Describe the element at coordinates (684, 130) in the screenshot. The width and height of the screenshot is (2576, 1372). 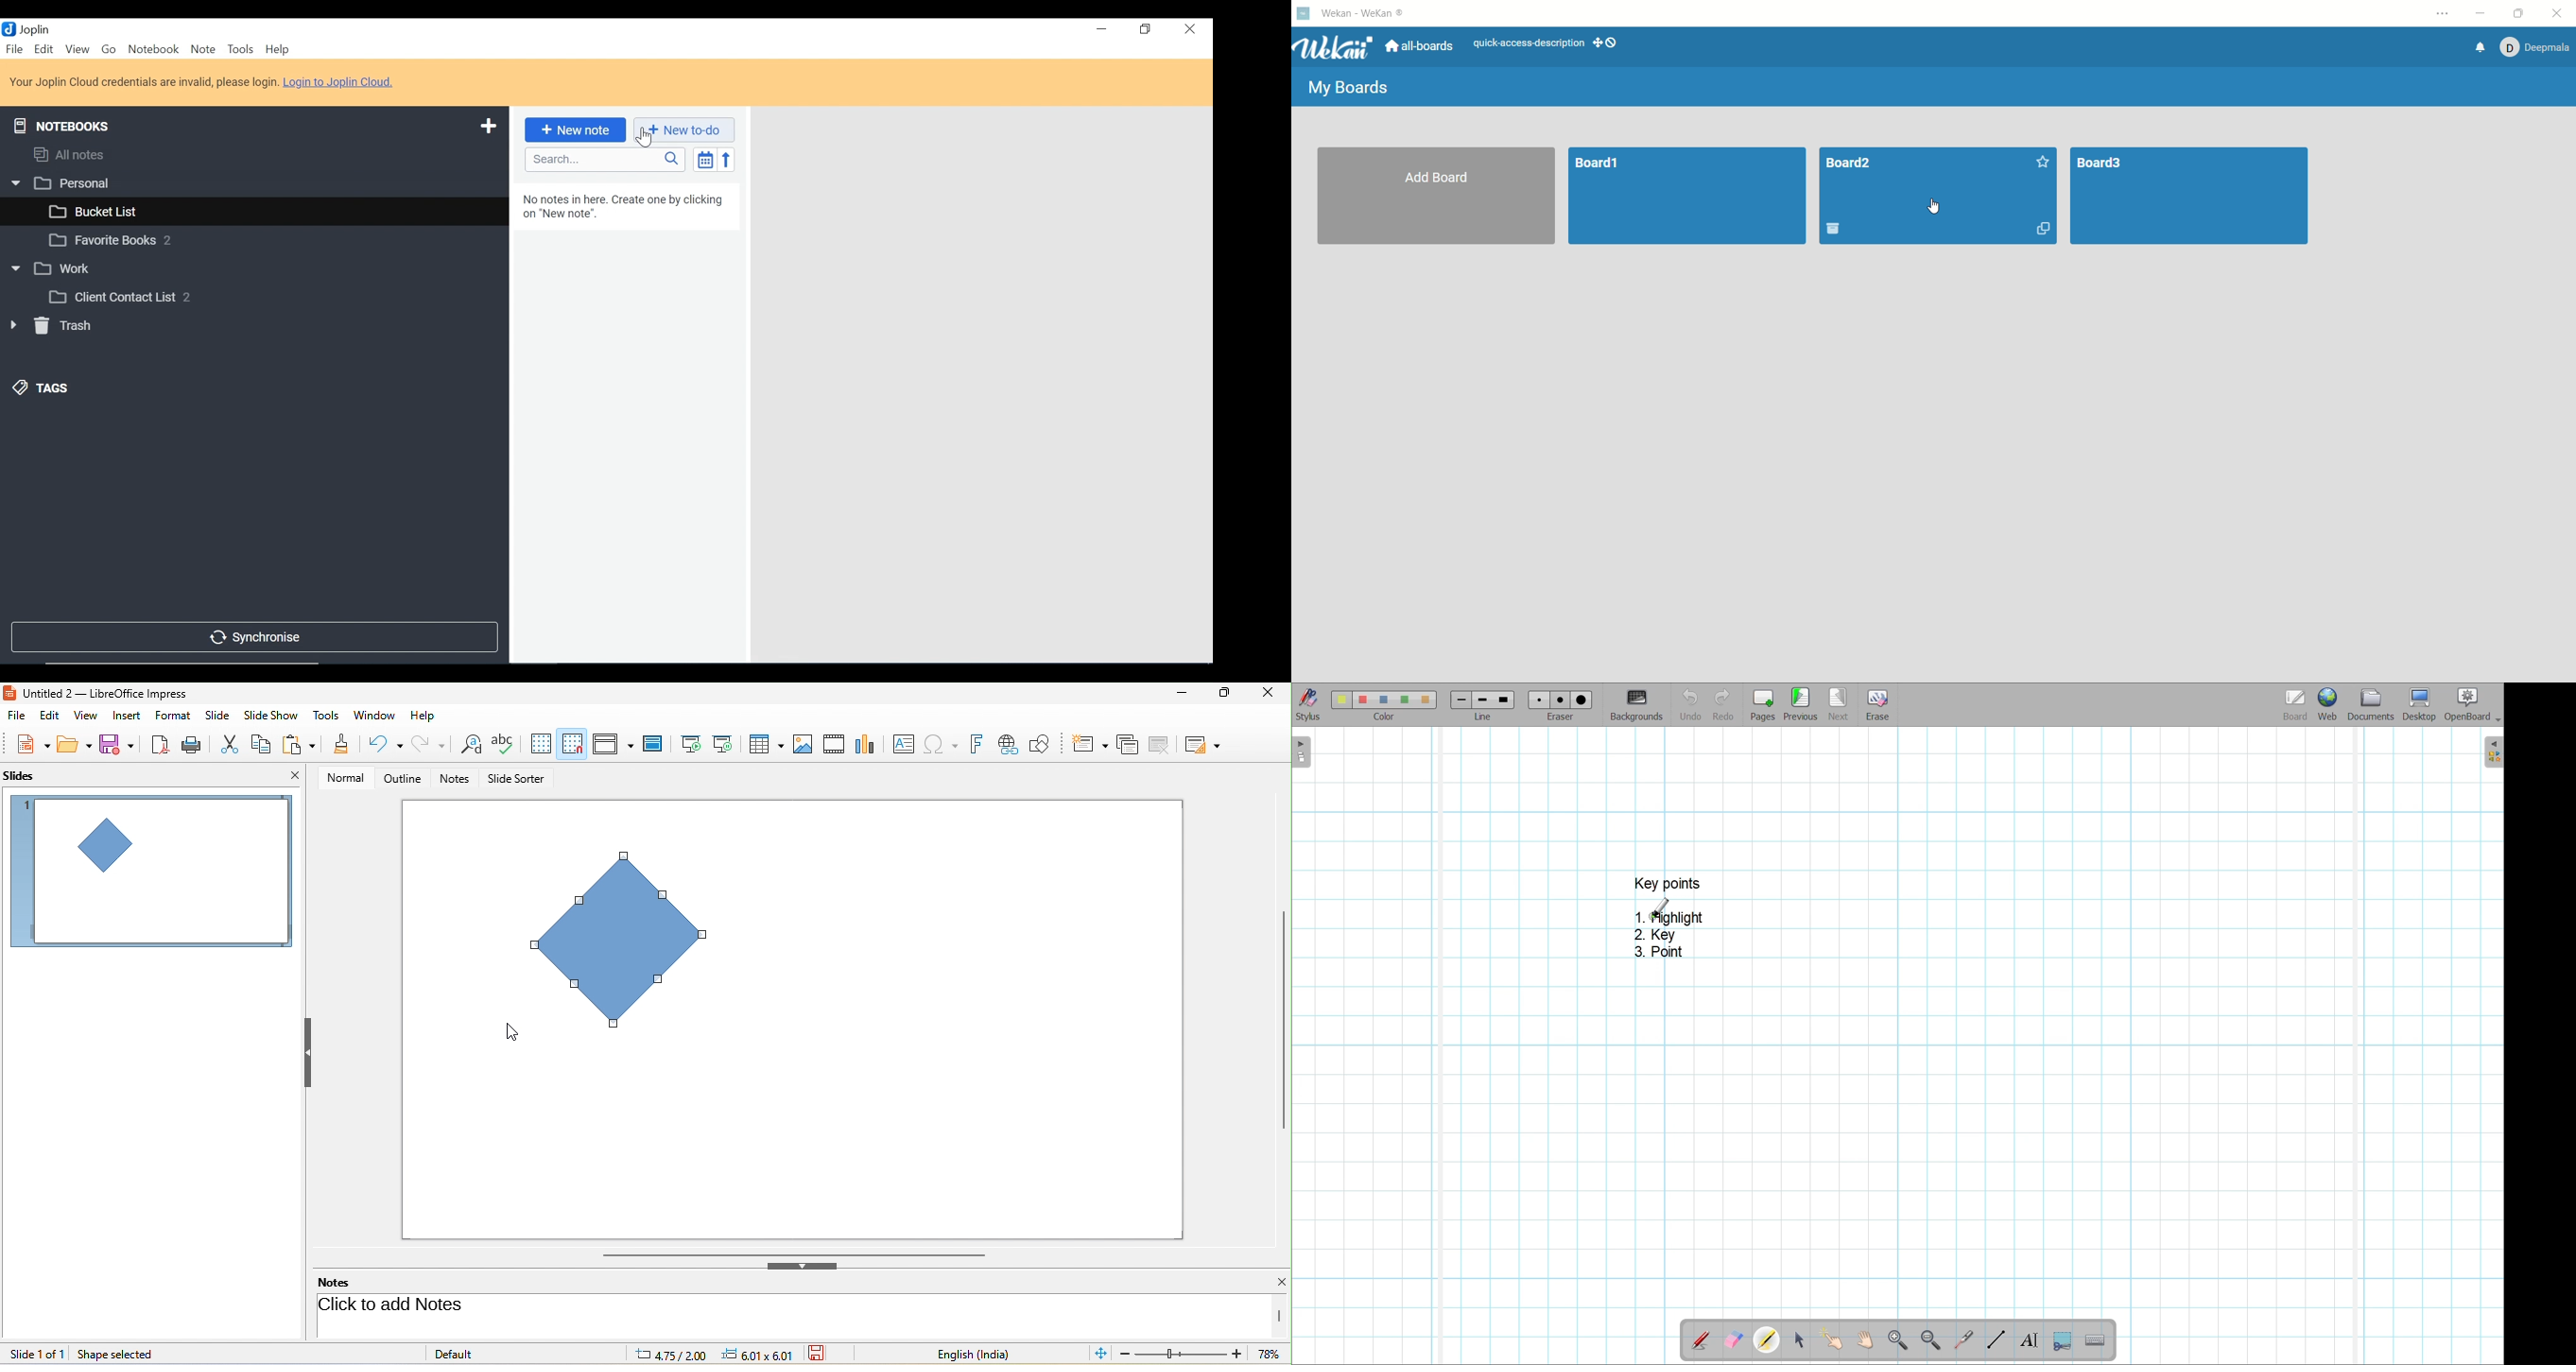
I see `Add New to-do` at that location.